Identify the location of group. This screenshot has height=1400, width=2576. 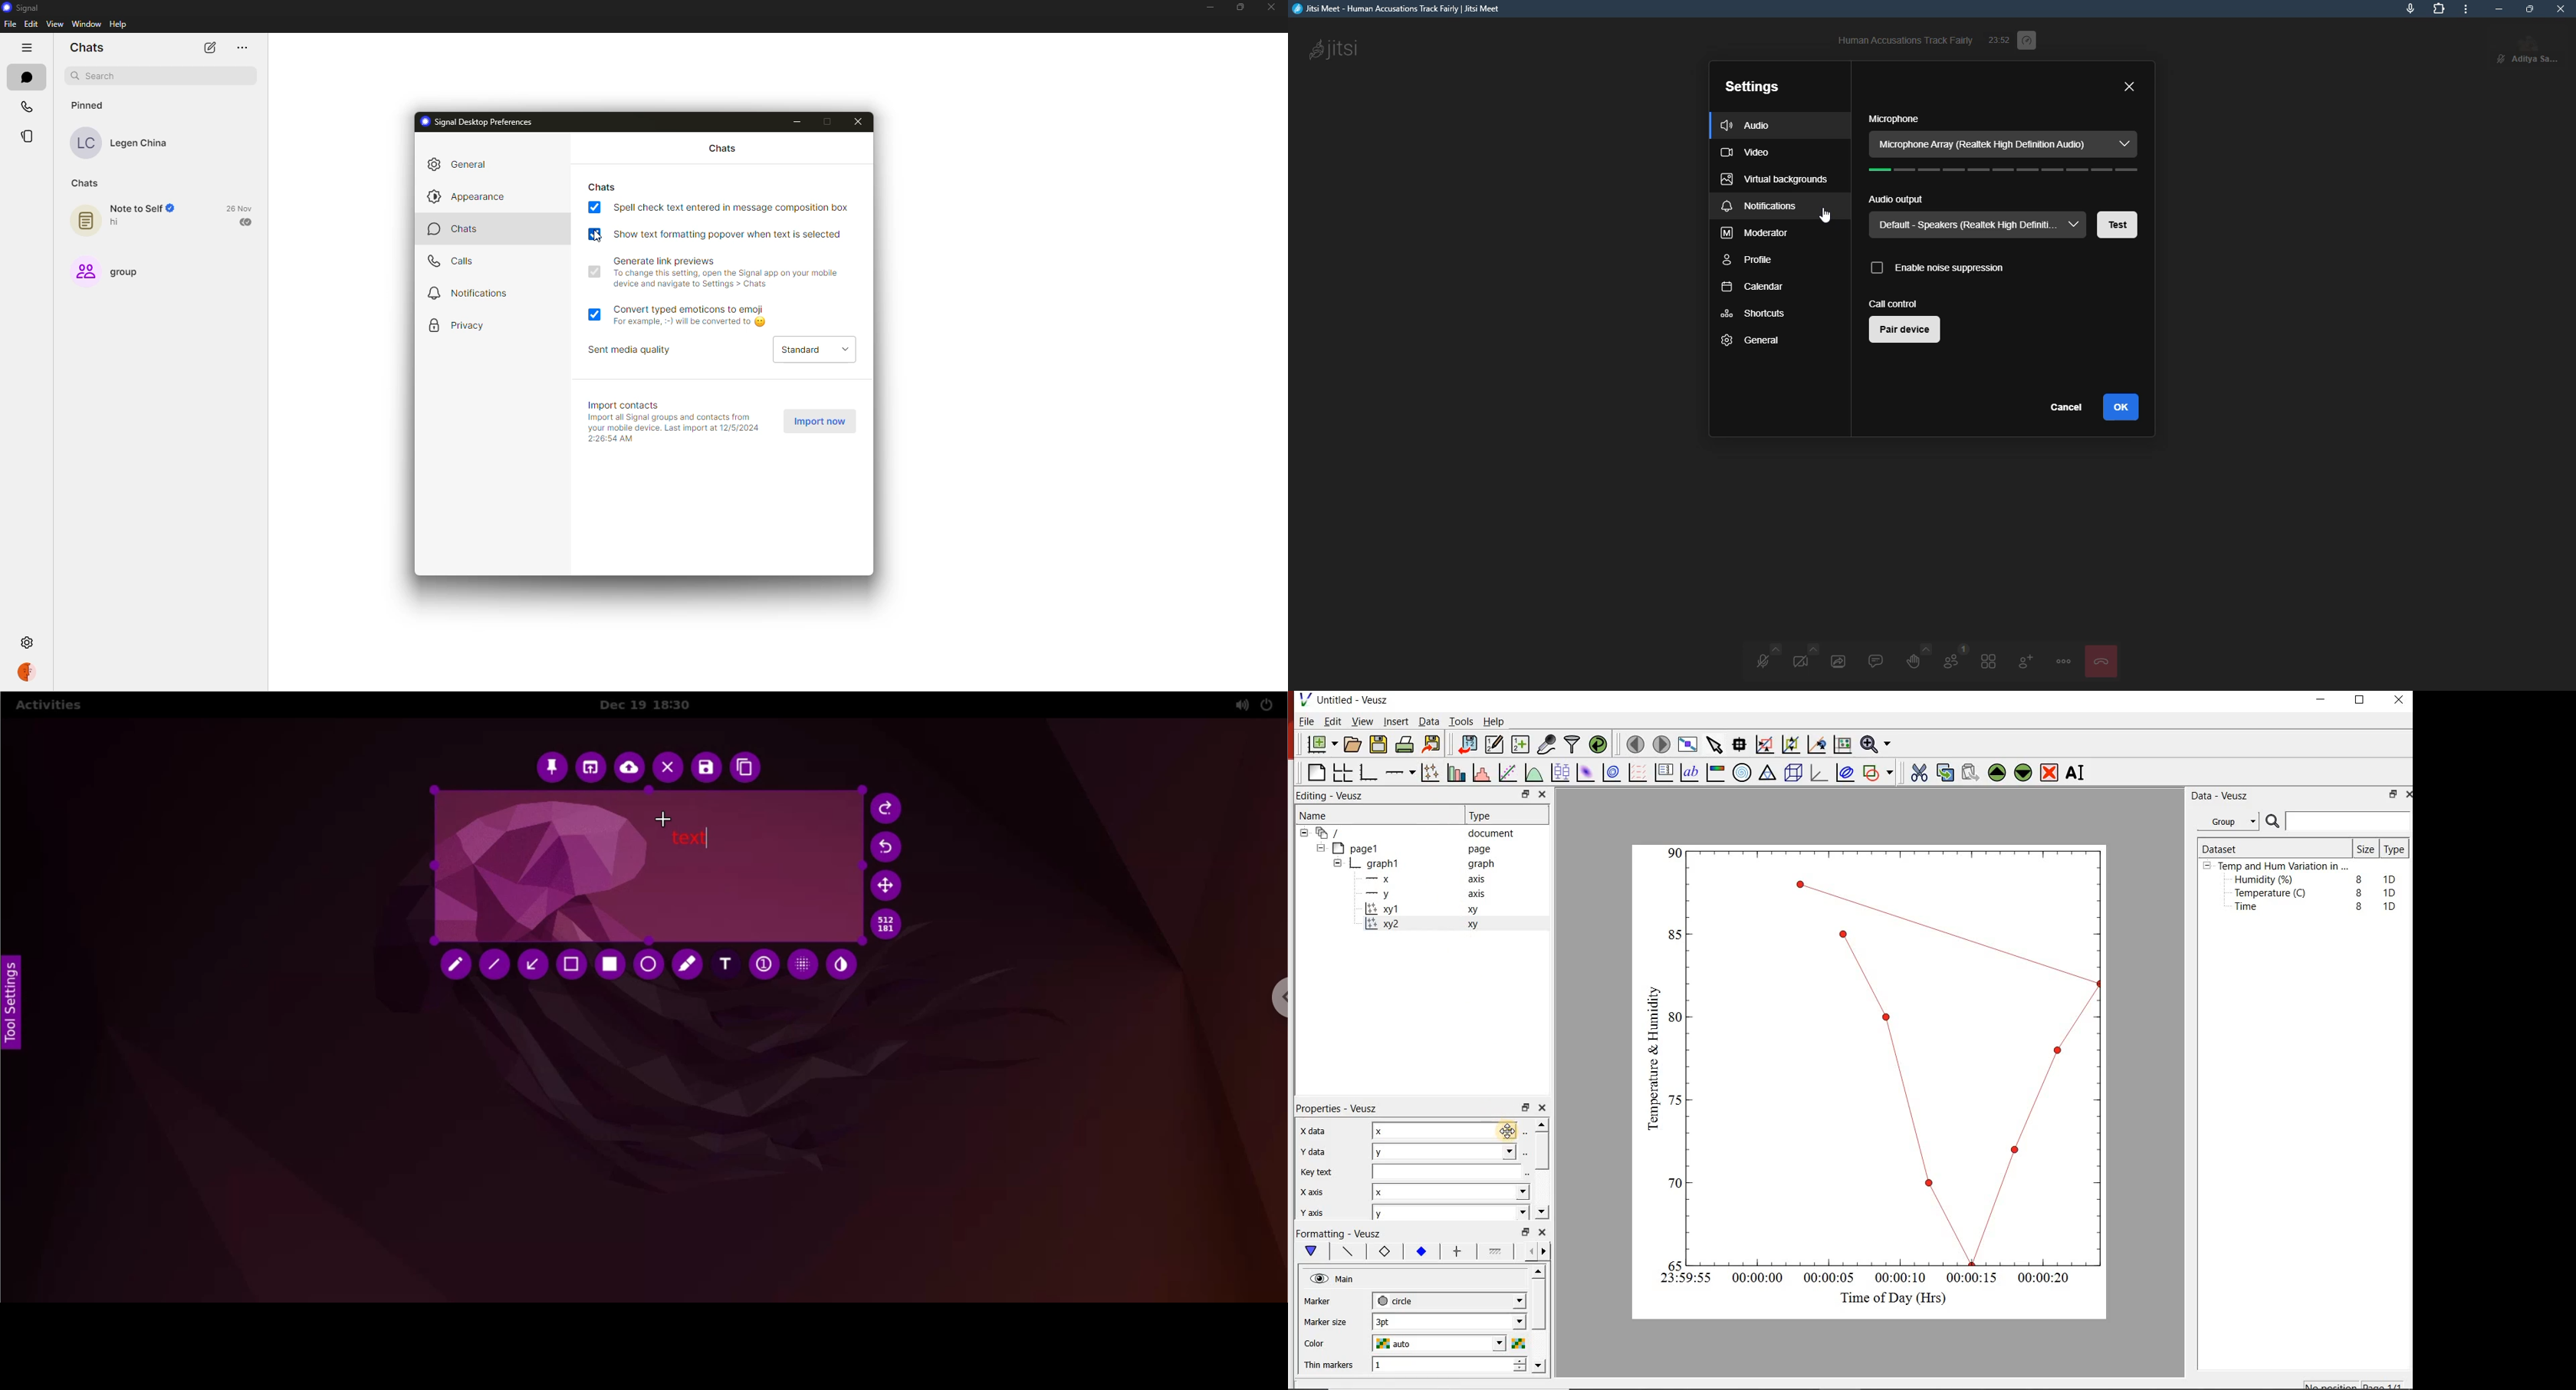
(112, 270).